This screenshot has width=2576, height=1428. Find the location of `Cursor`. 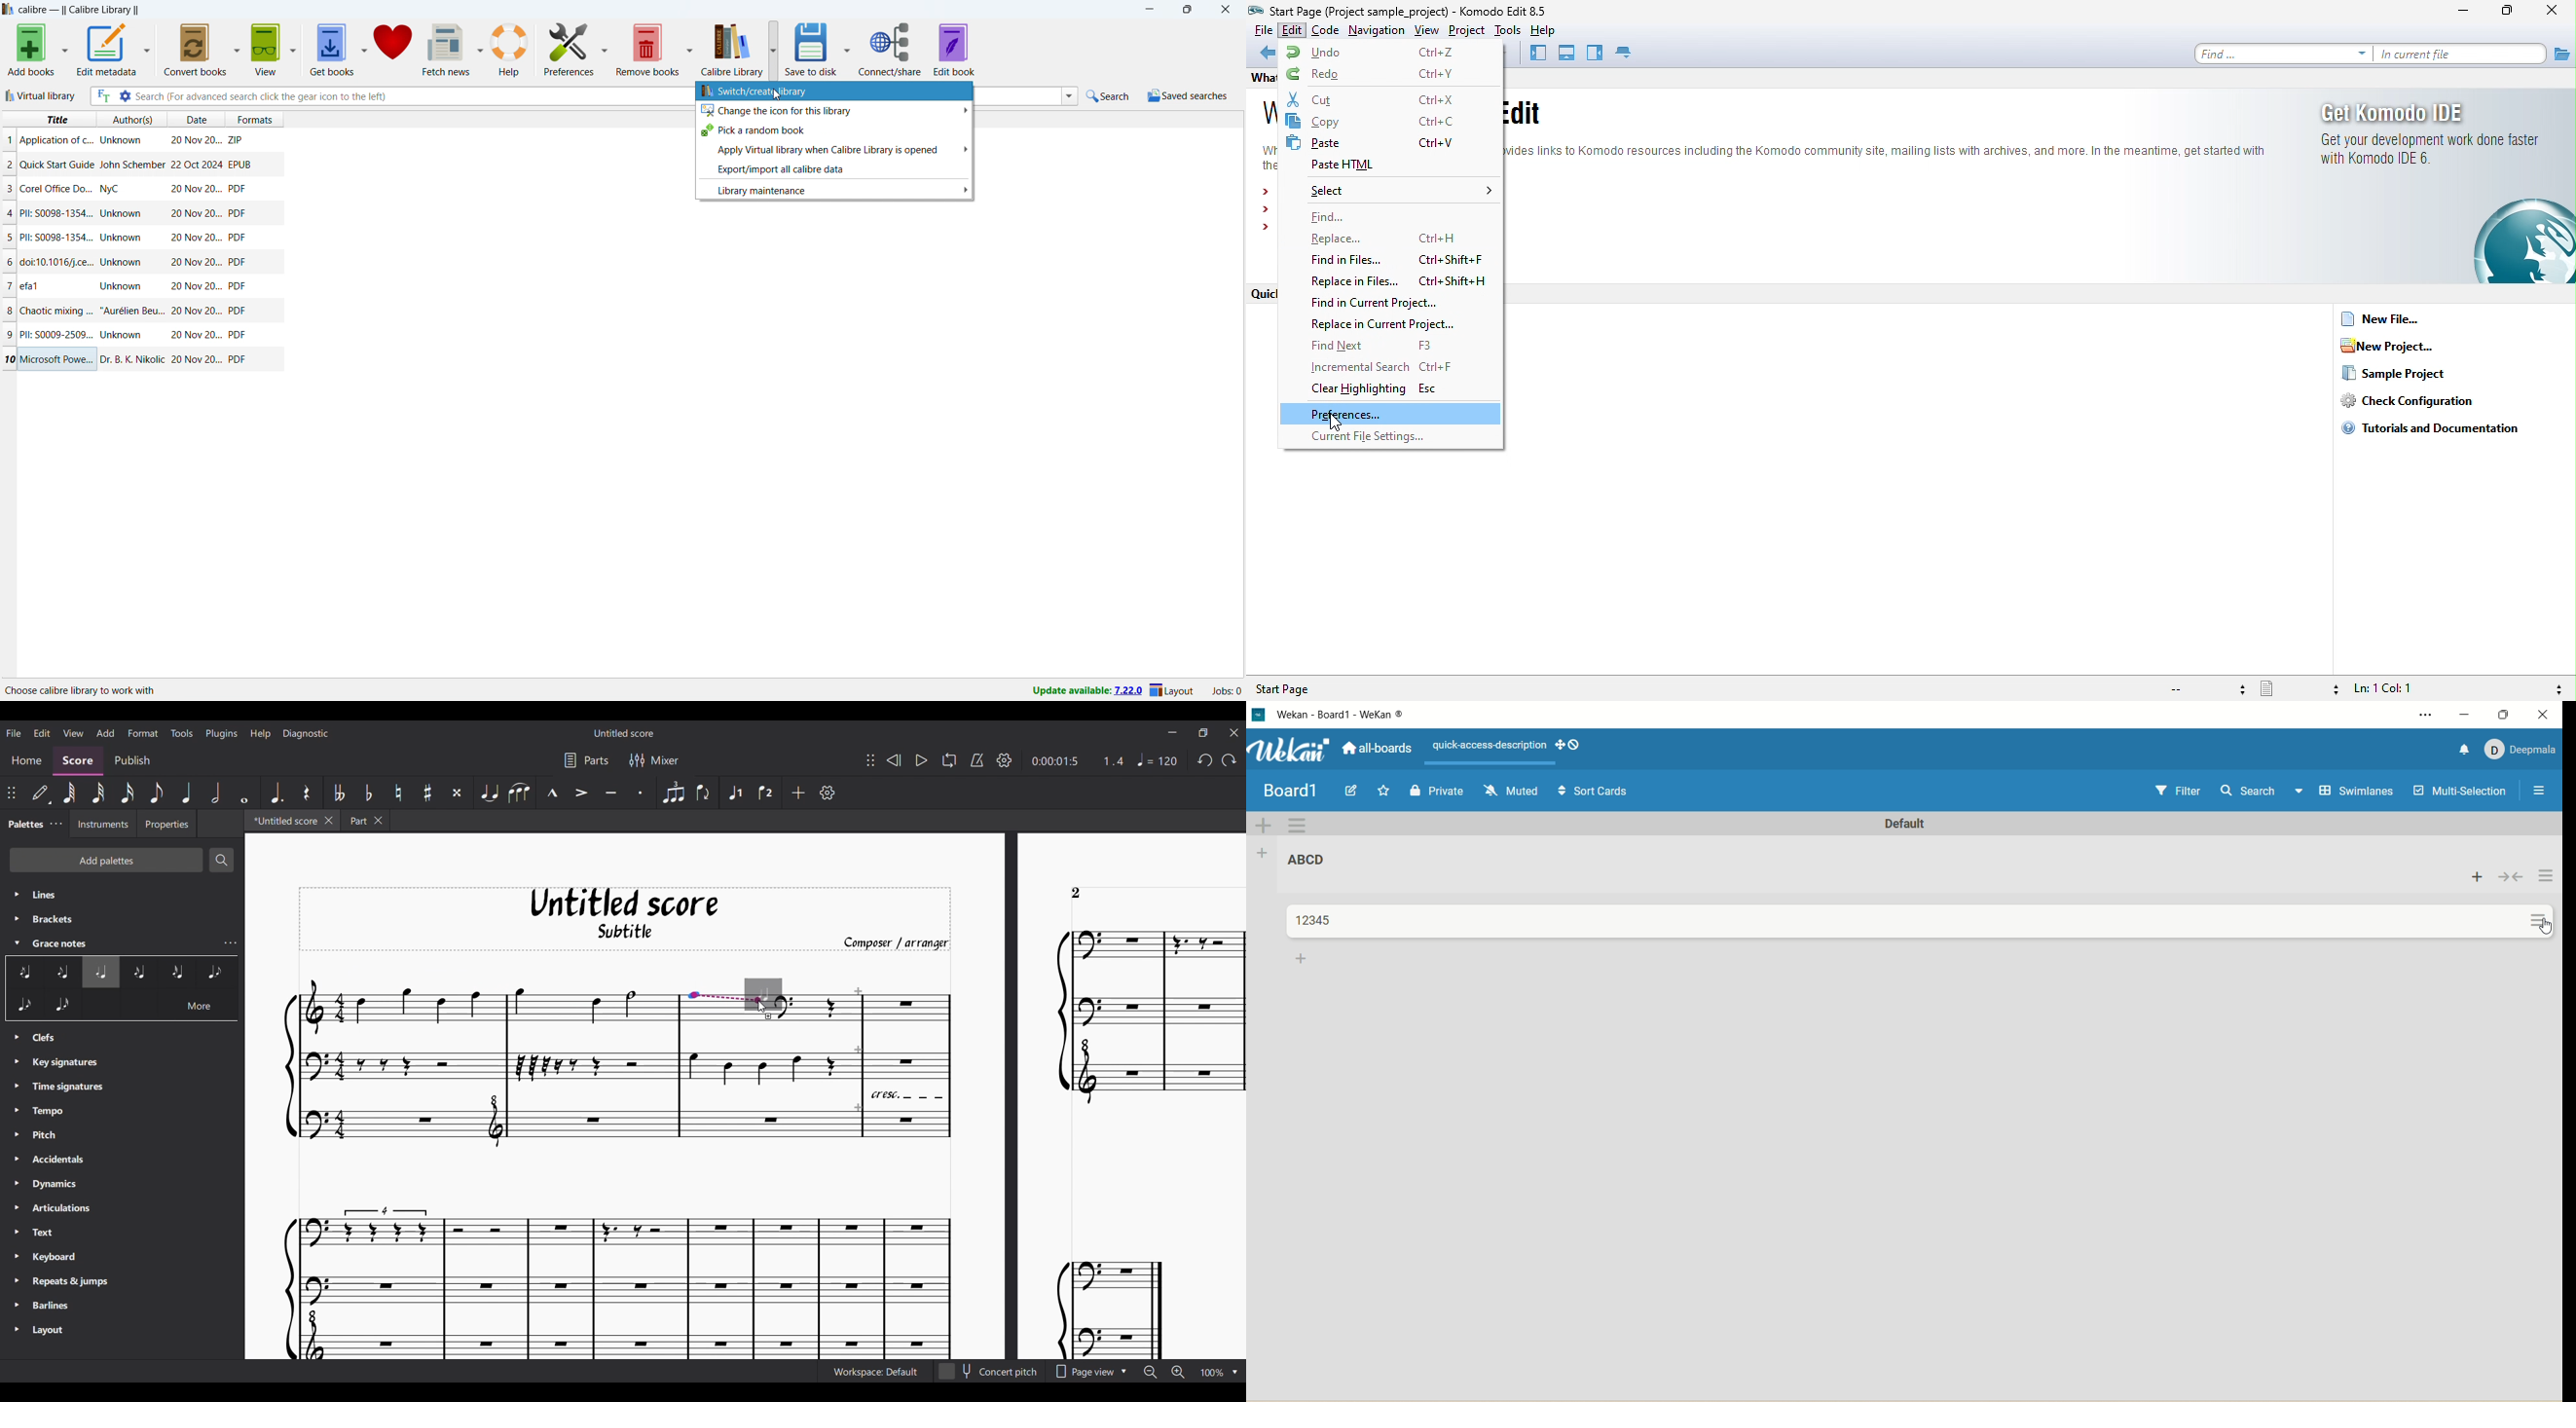

Cursor is located at coordinates (774, 92).